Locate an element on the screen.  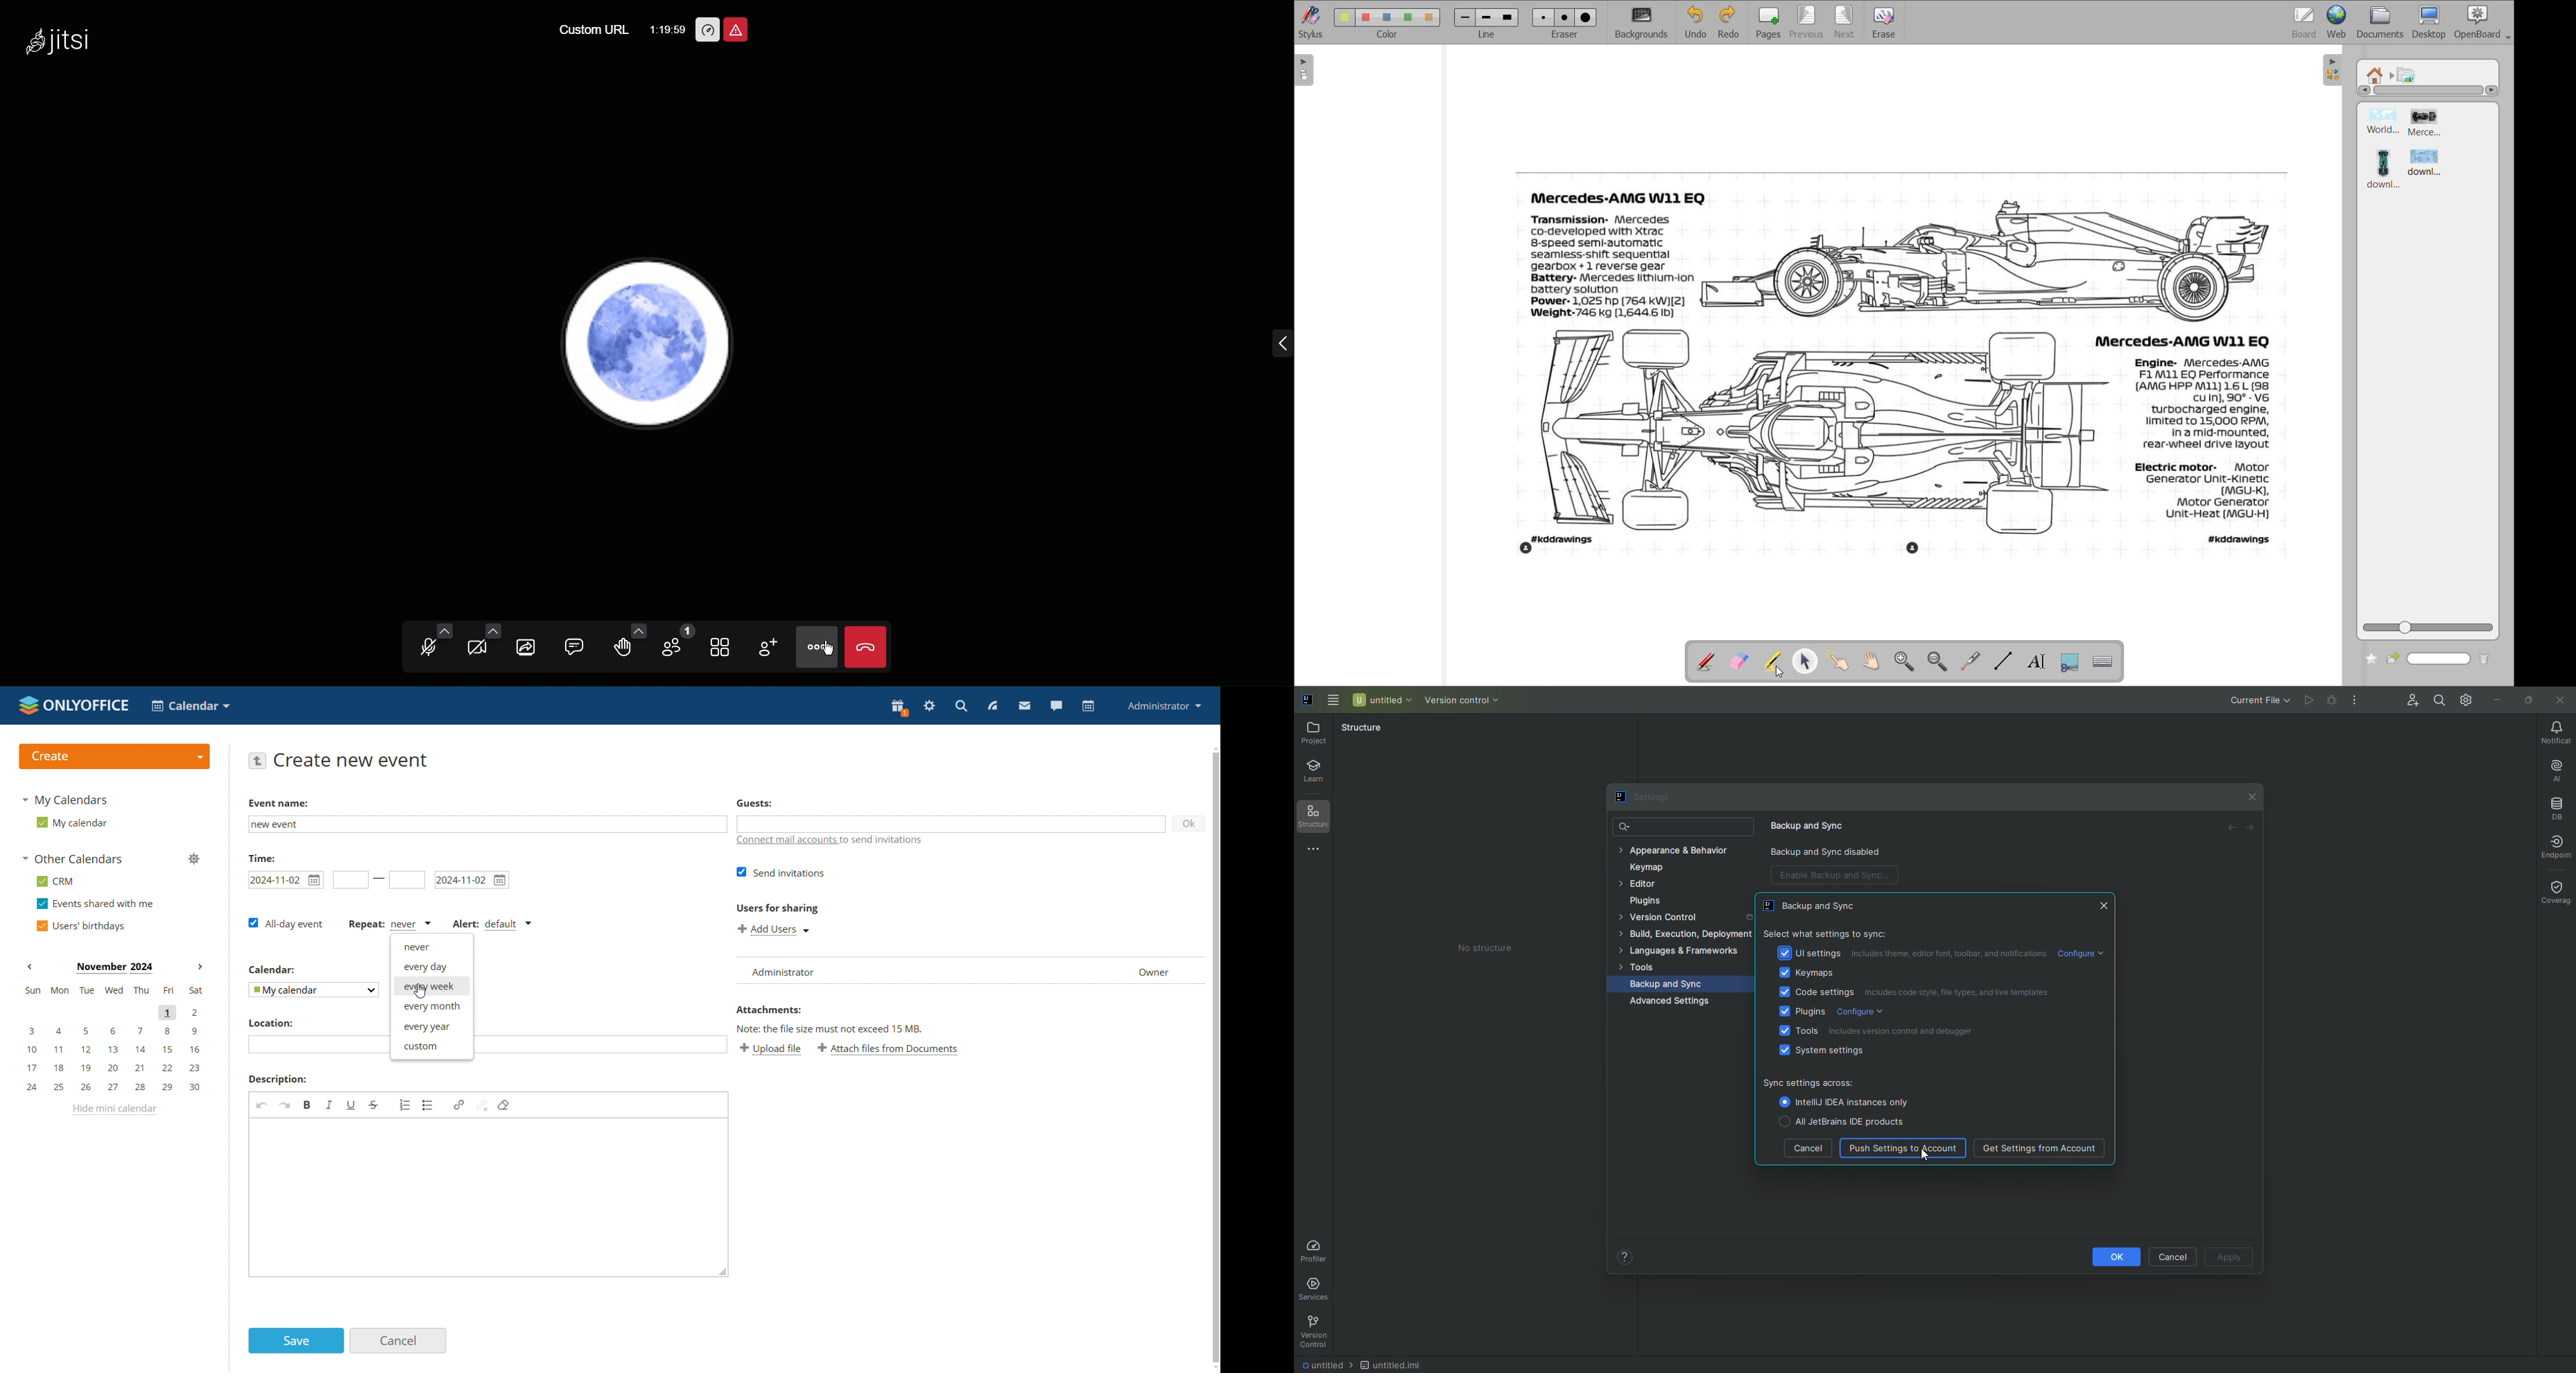
background is located at coordinates (1643, 22).